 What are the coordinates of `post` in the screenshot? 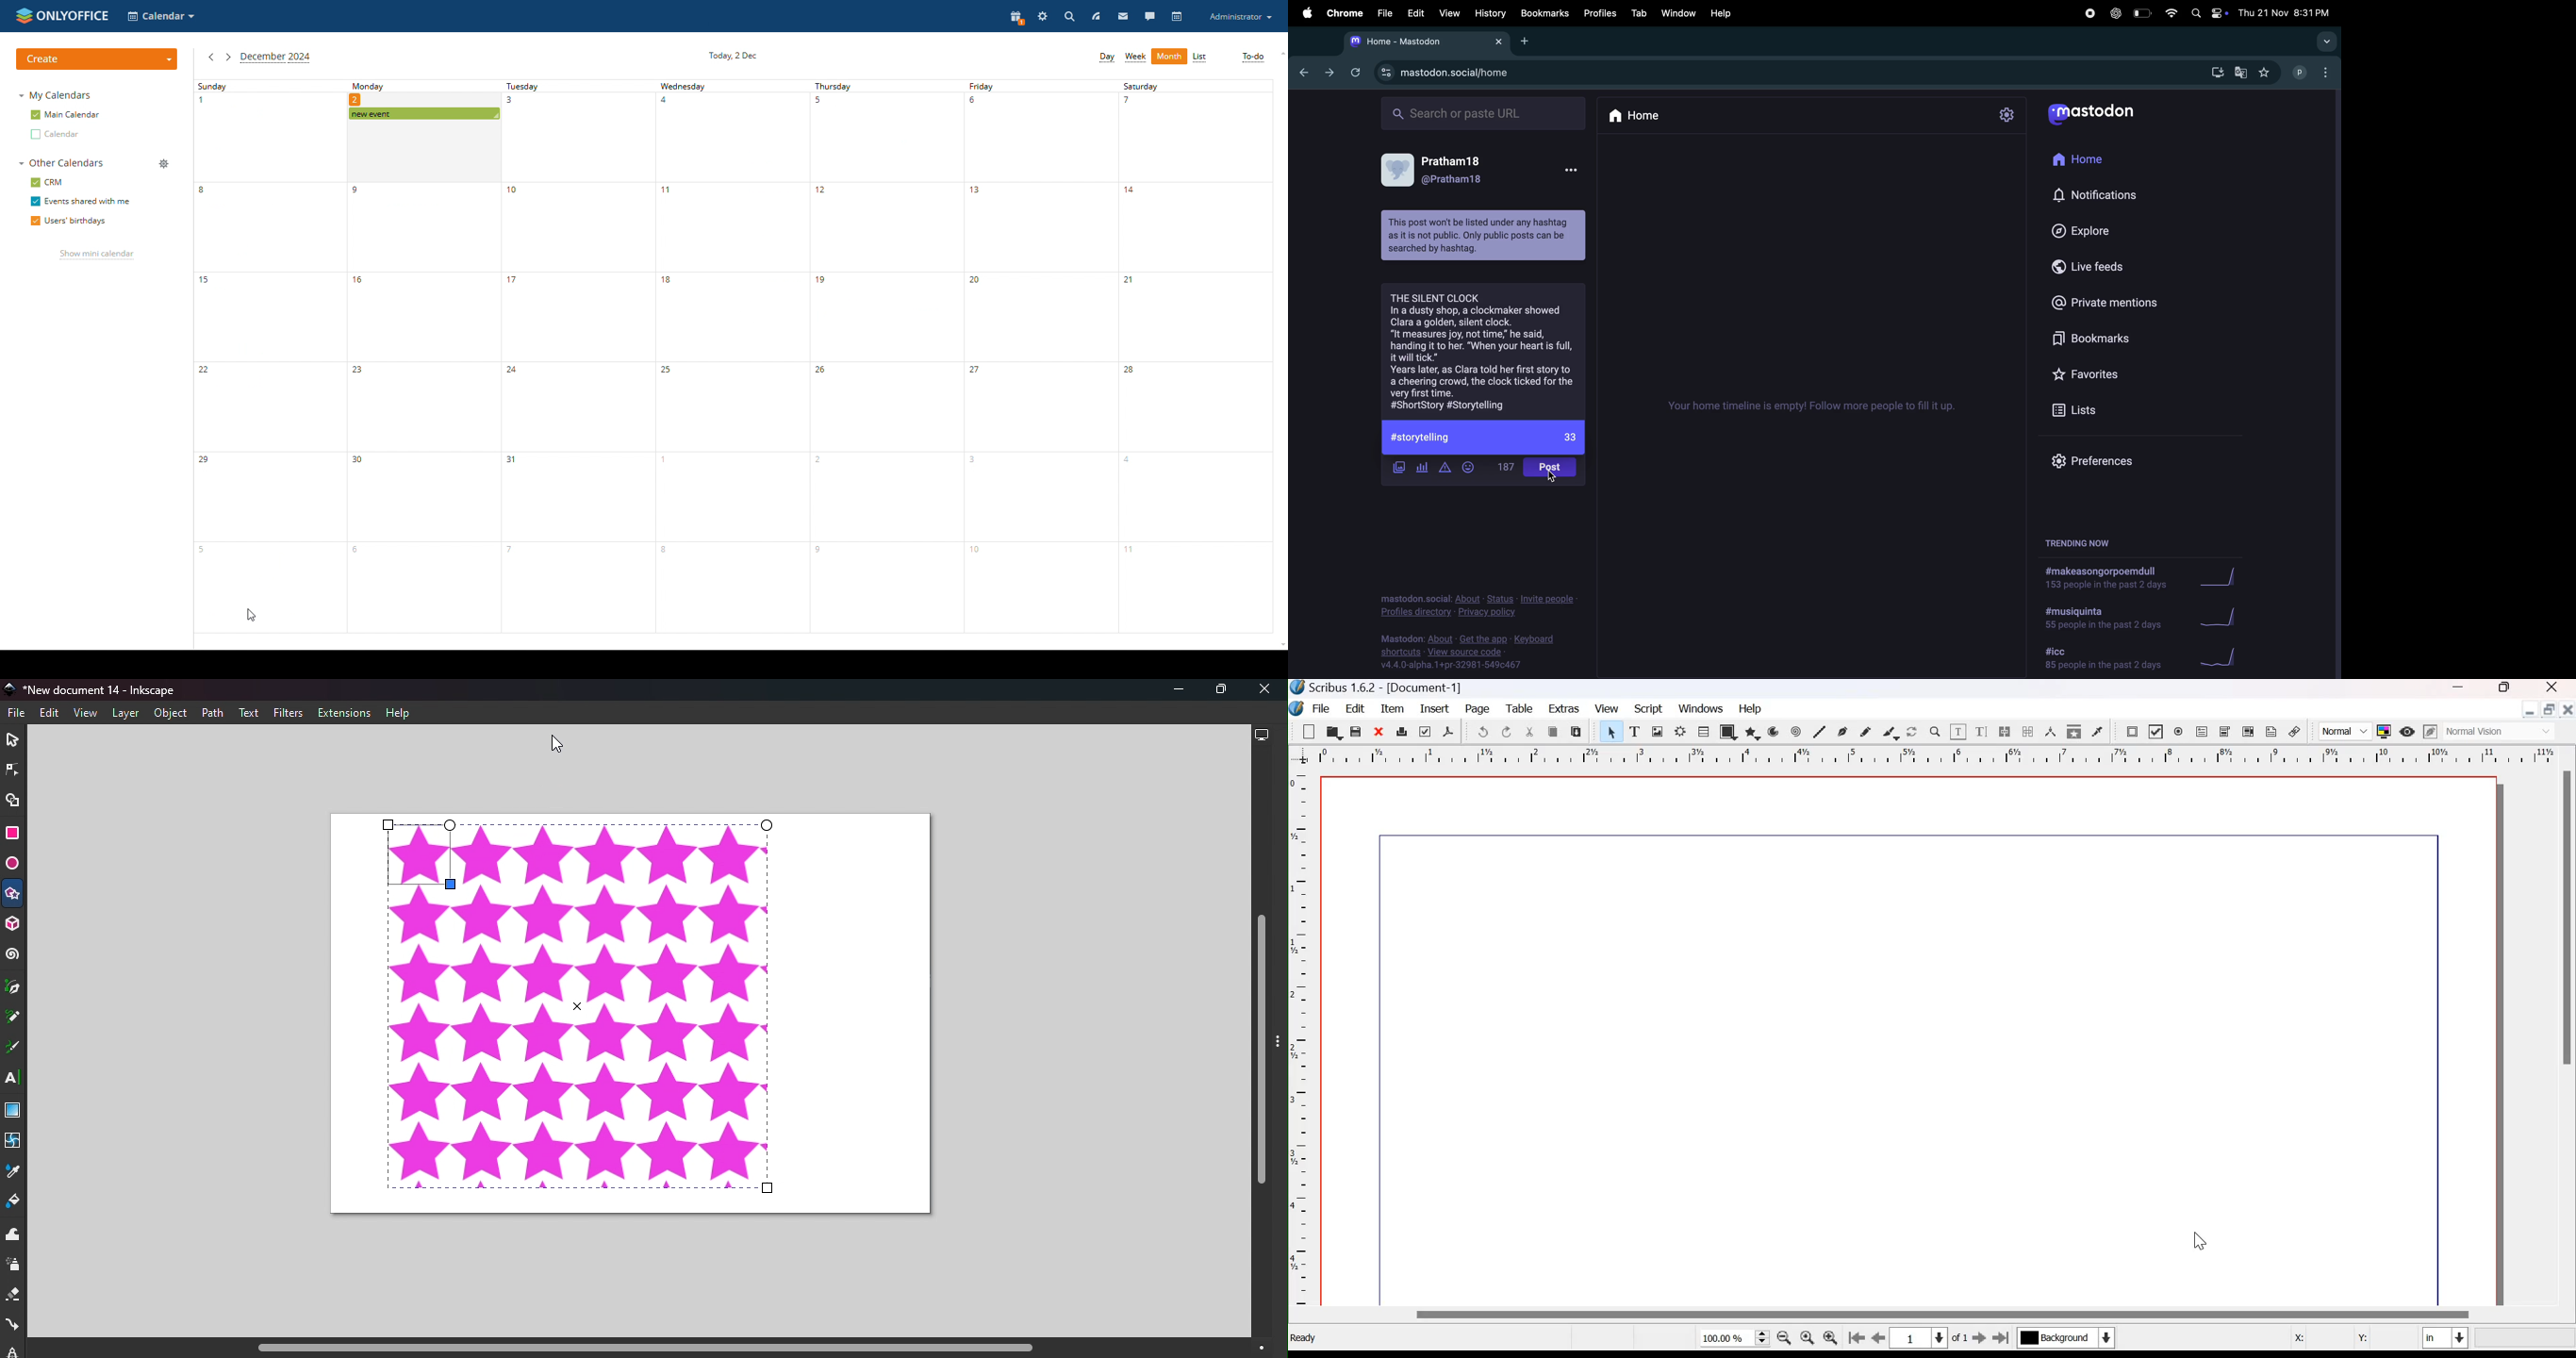 It's located at (1552, 469).